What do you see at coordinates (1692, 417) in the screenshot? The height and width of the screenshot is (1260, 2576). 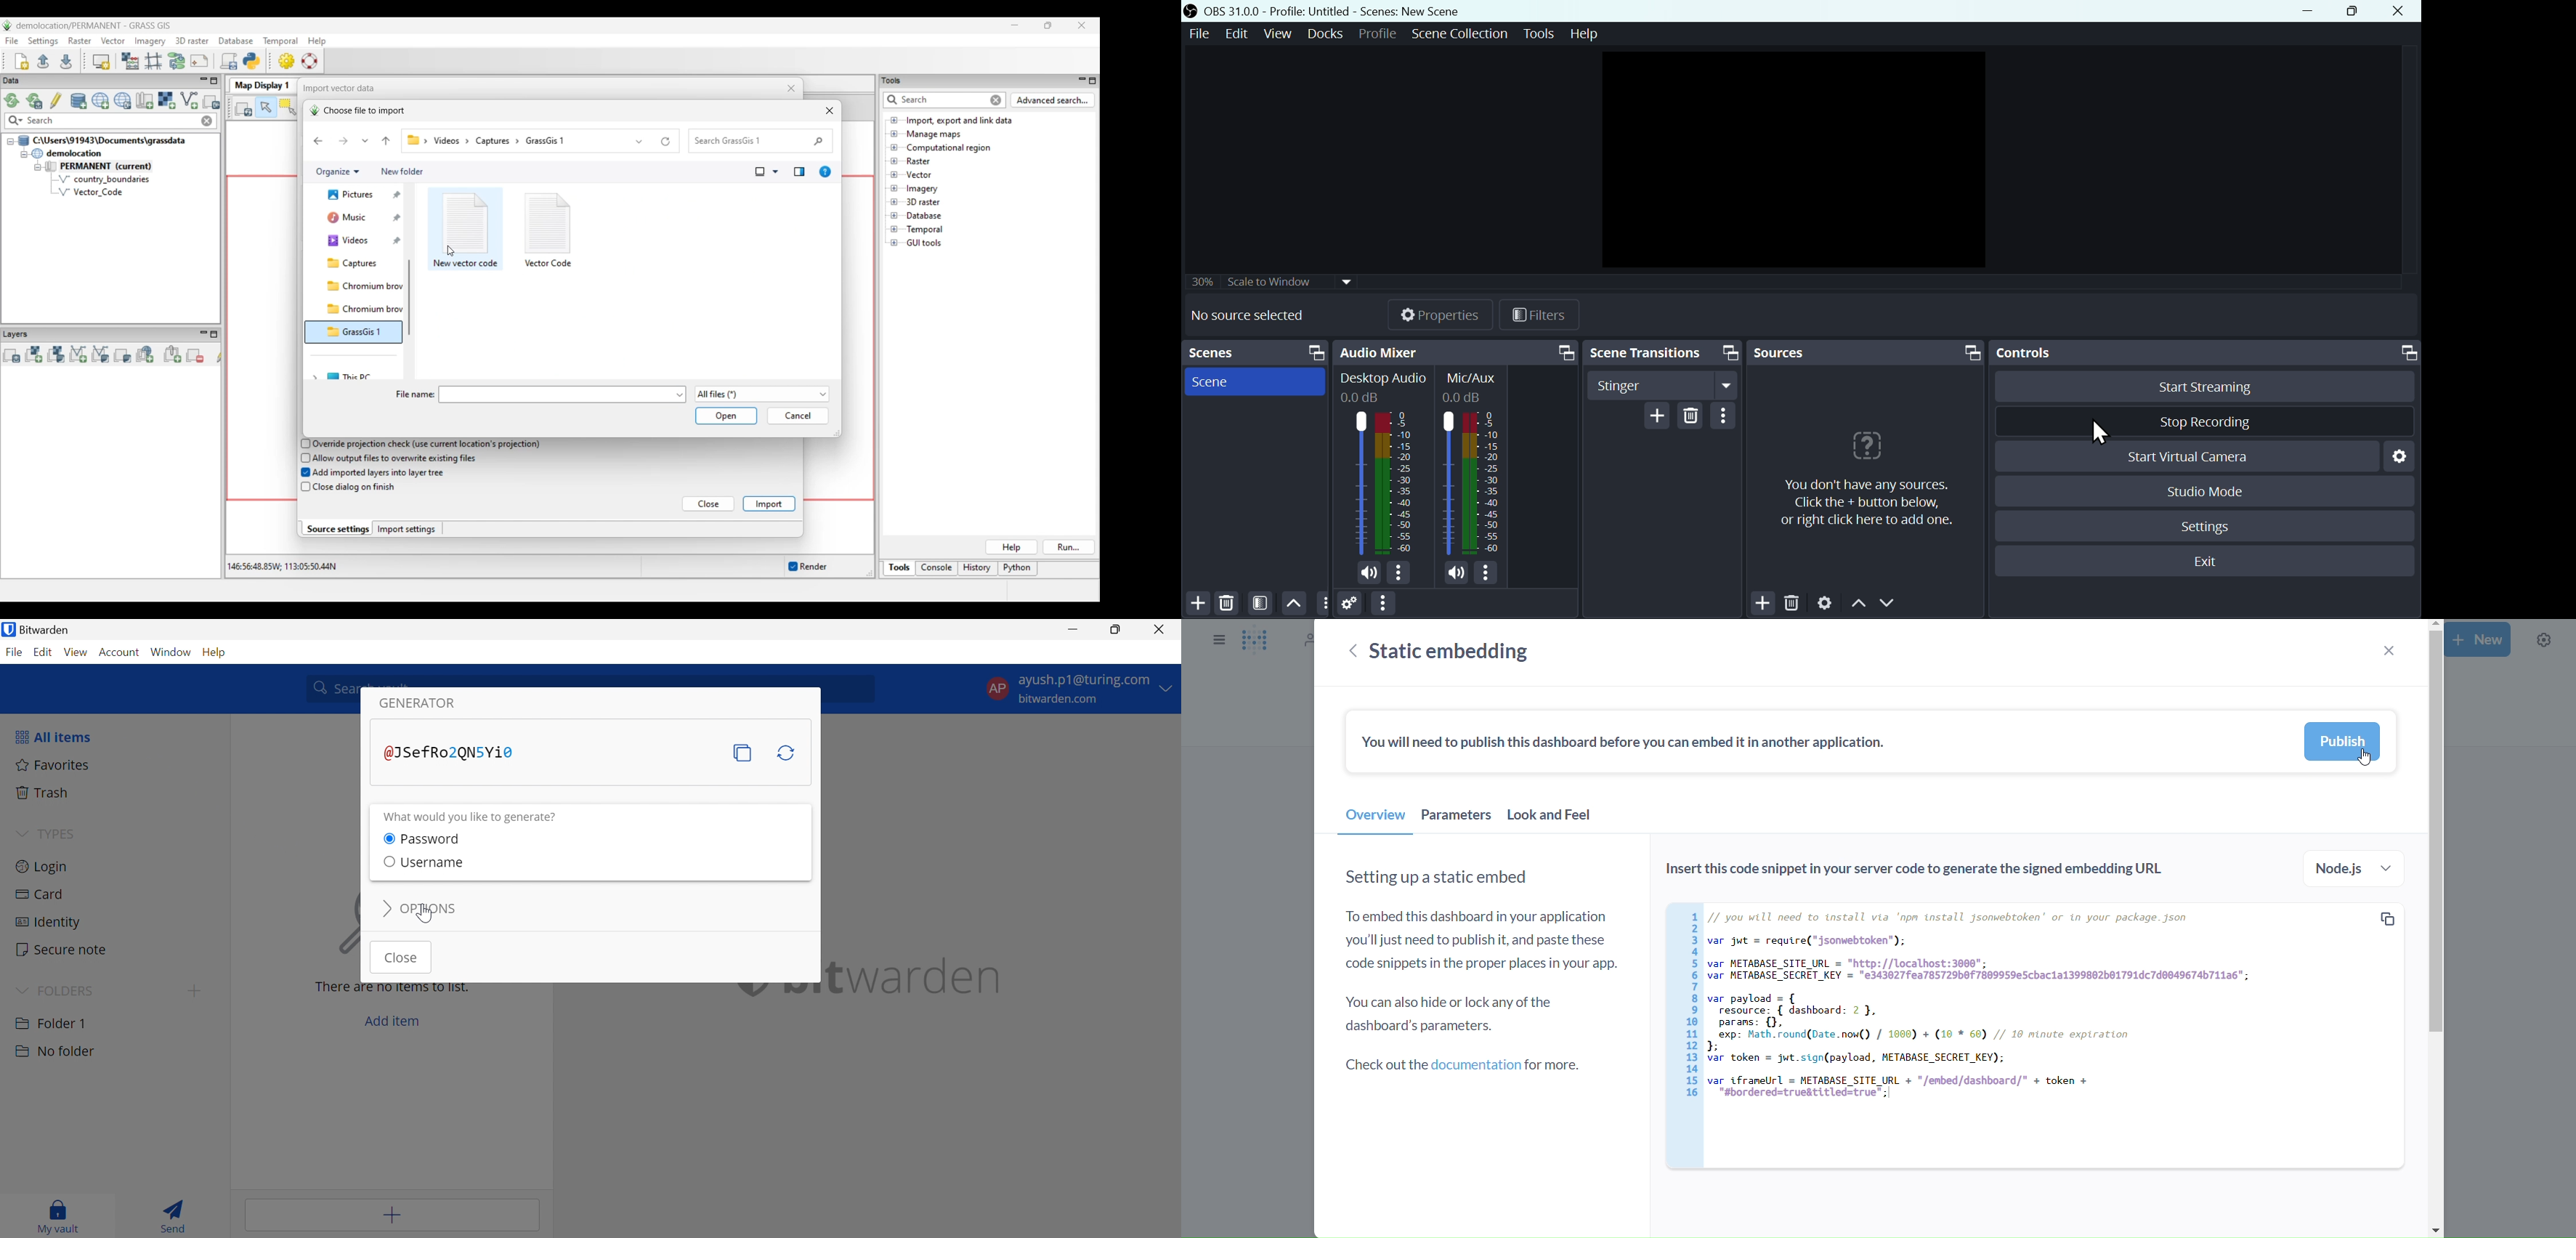 I see `Delete` at bounding box center [1692, 417].